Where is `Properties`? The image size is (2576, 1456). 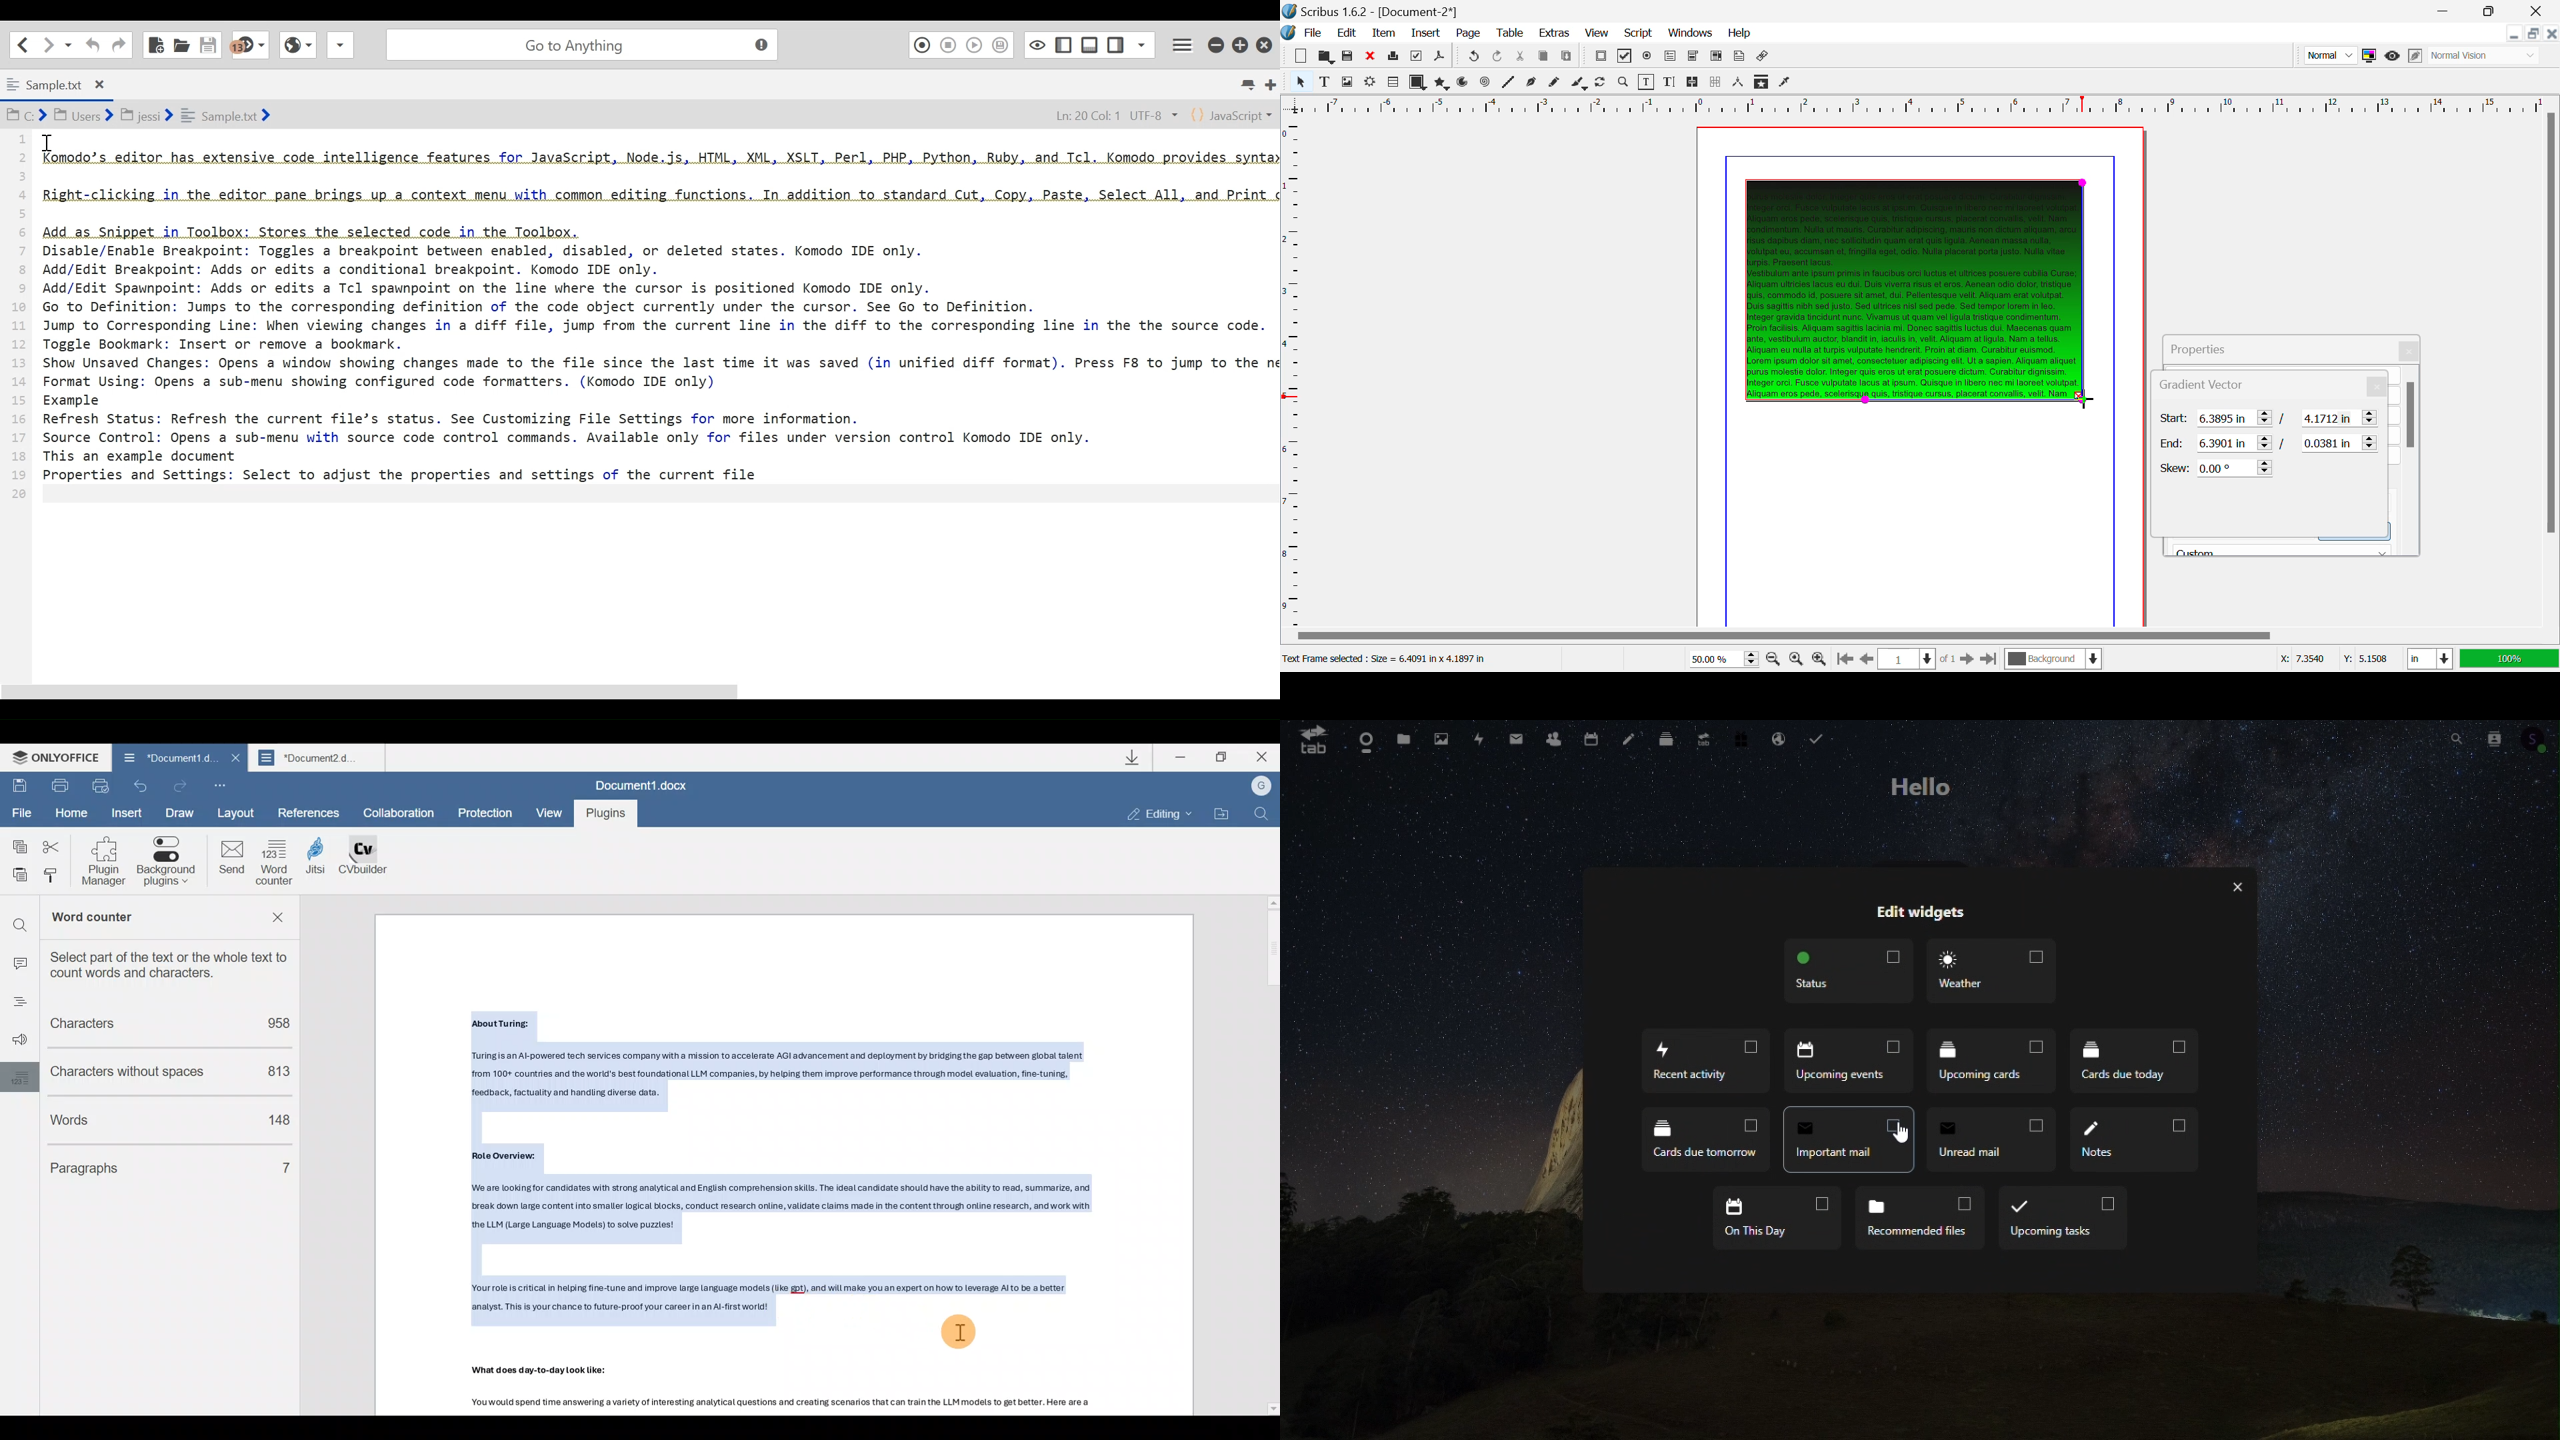
Properties is located at coordinates (2213, 347).